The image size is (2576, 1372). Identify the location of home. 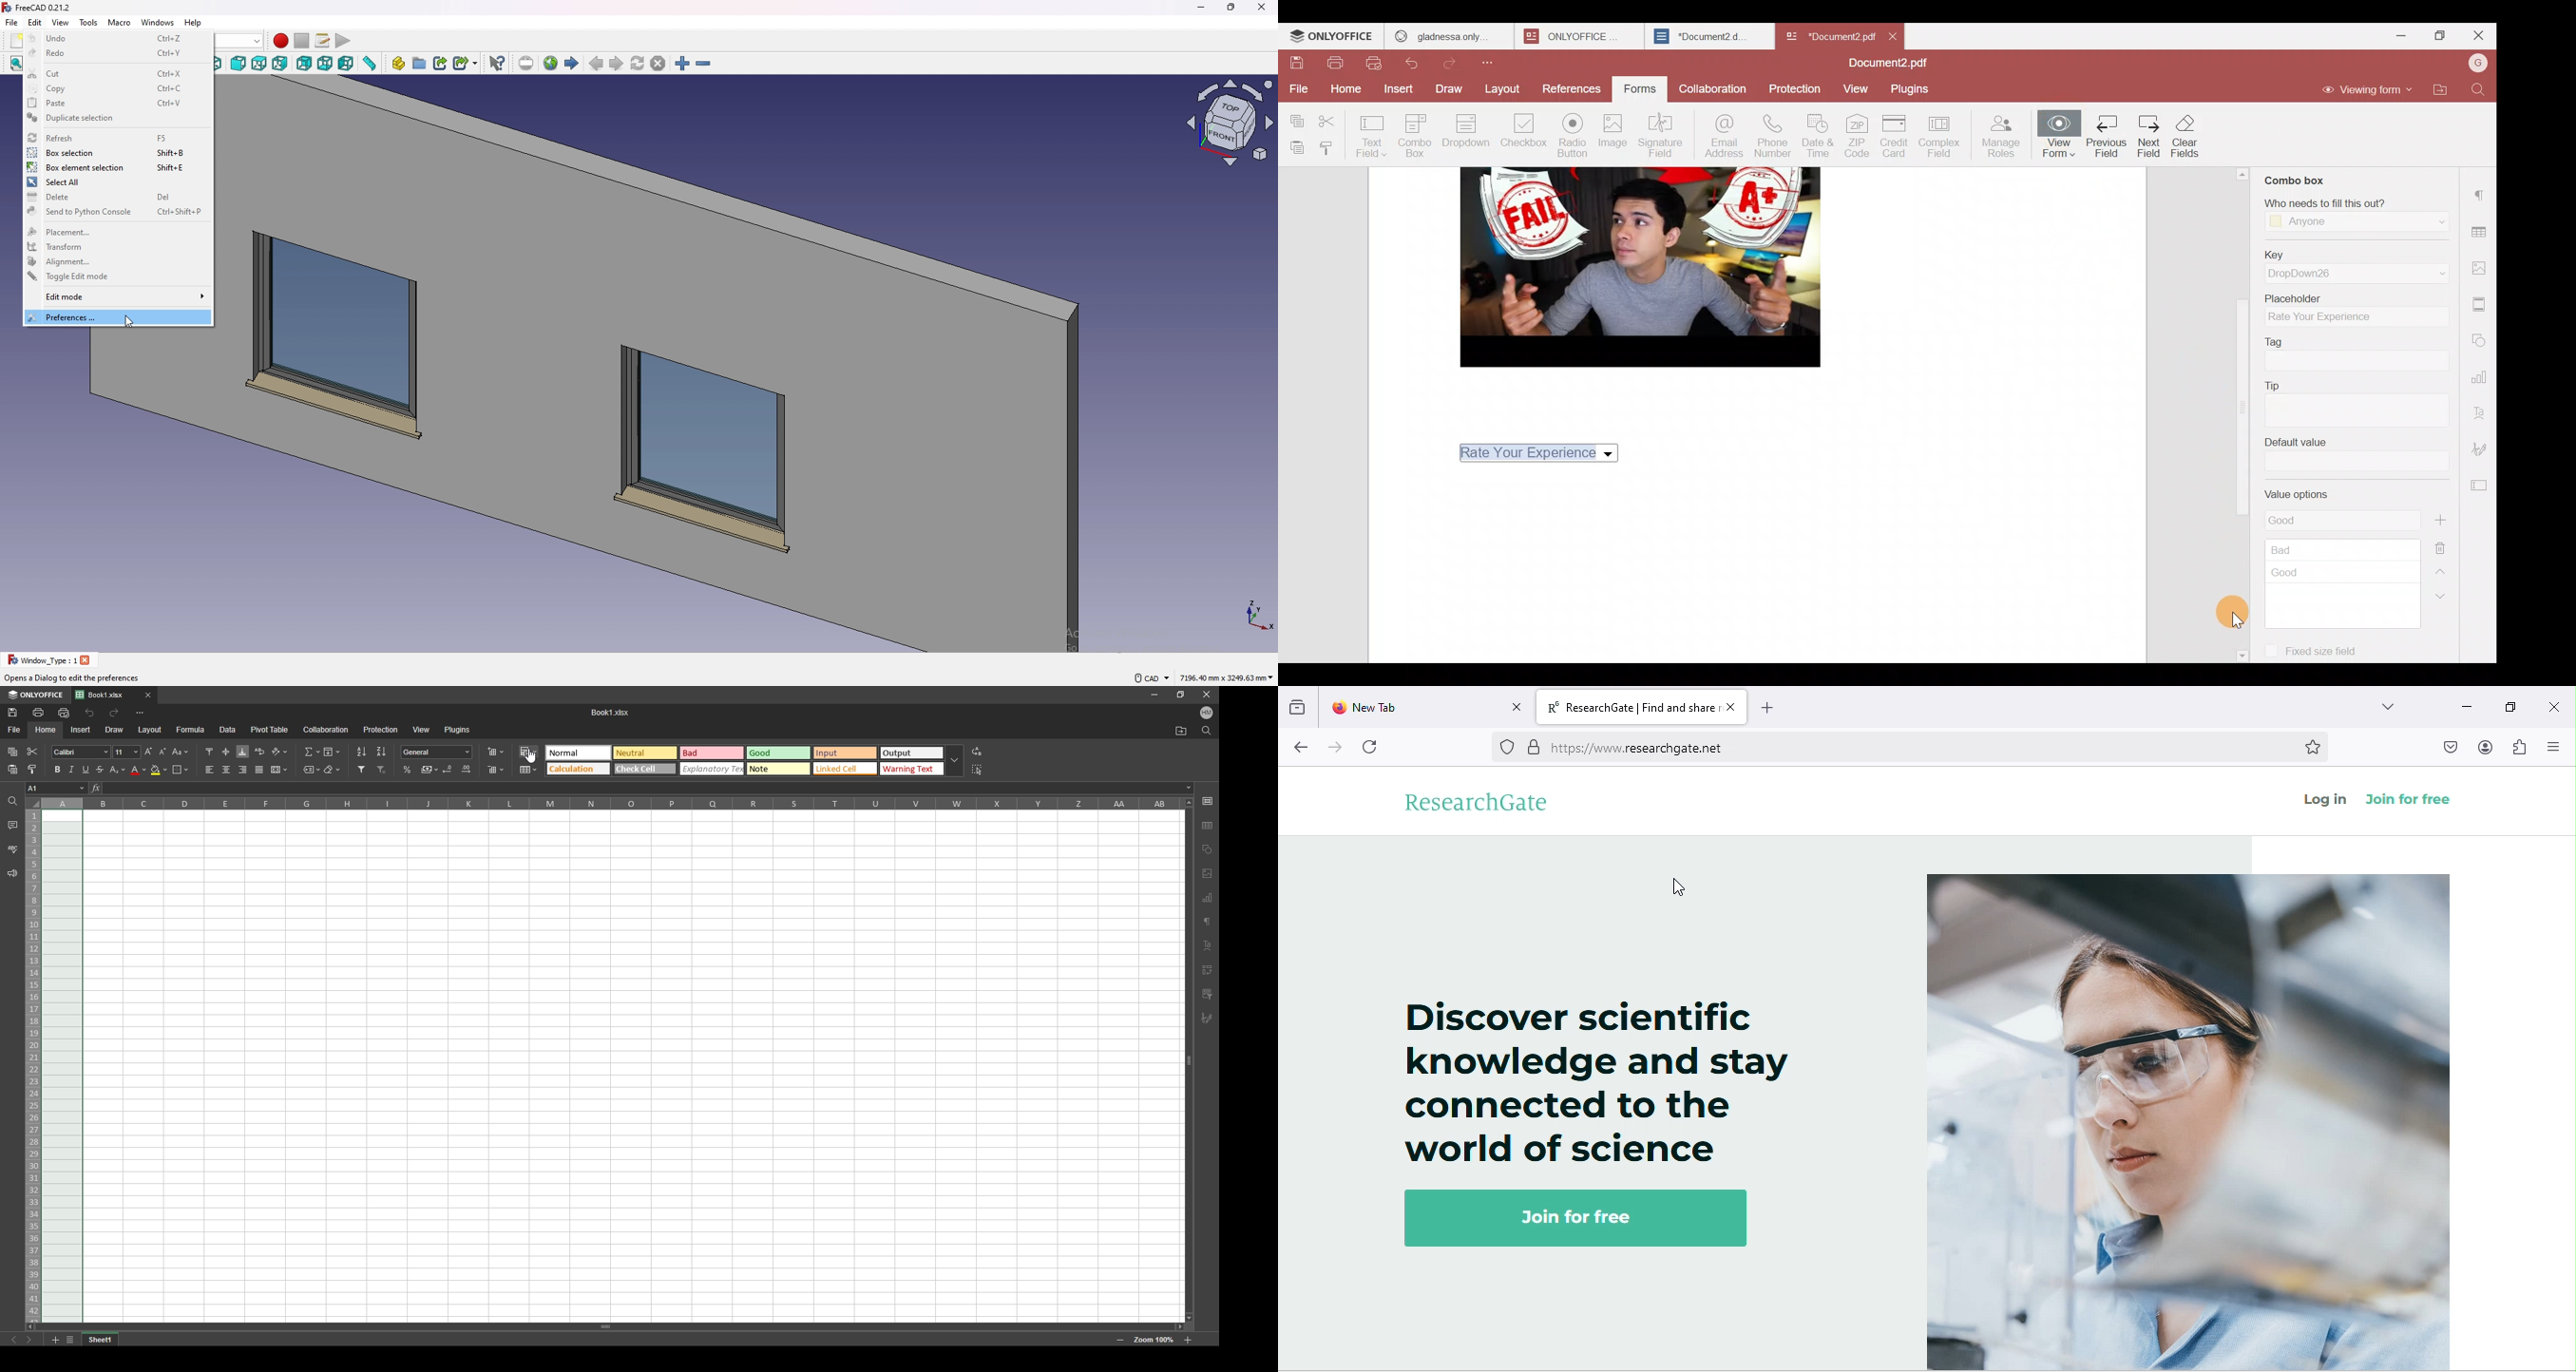
(46, 730).